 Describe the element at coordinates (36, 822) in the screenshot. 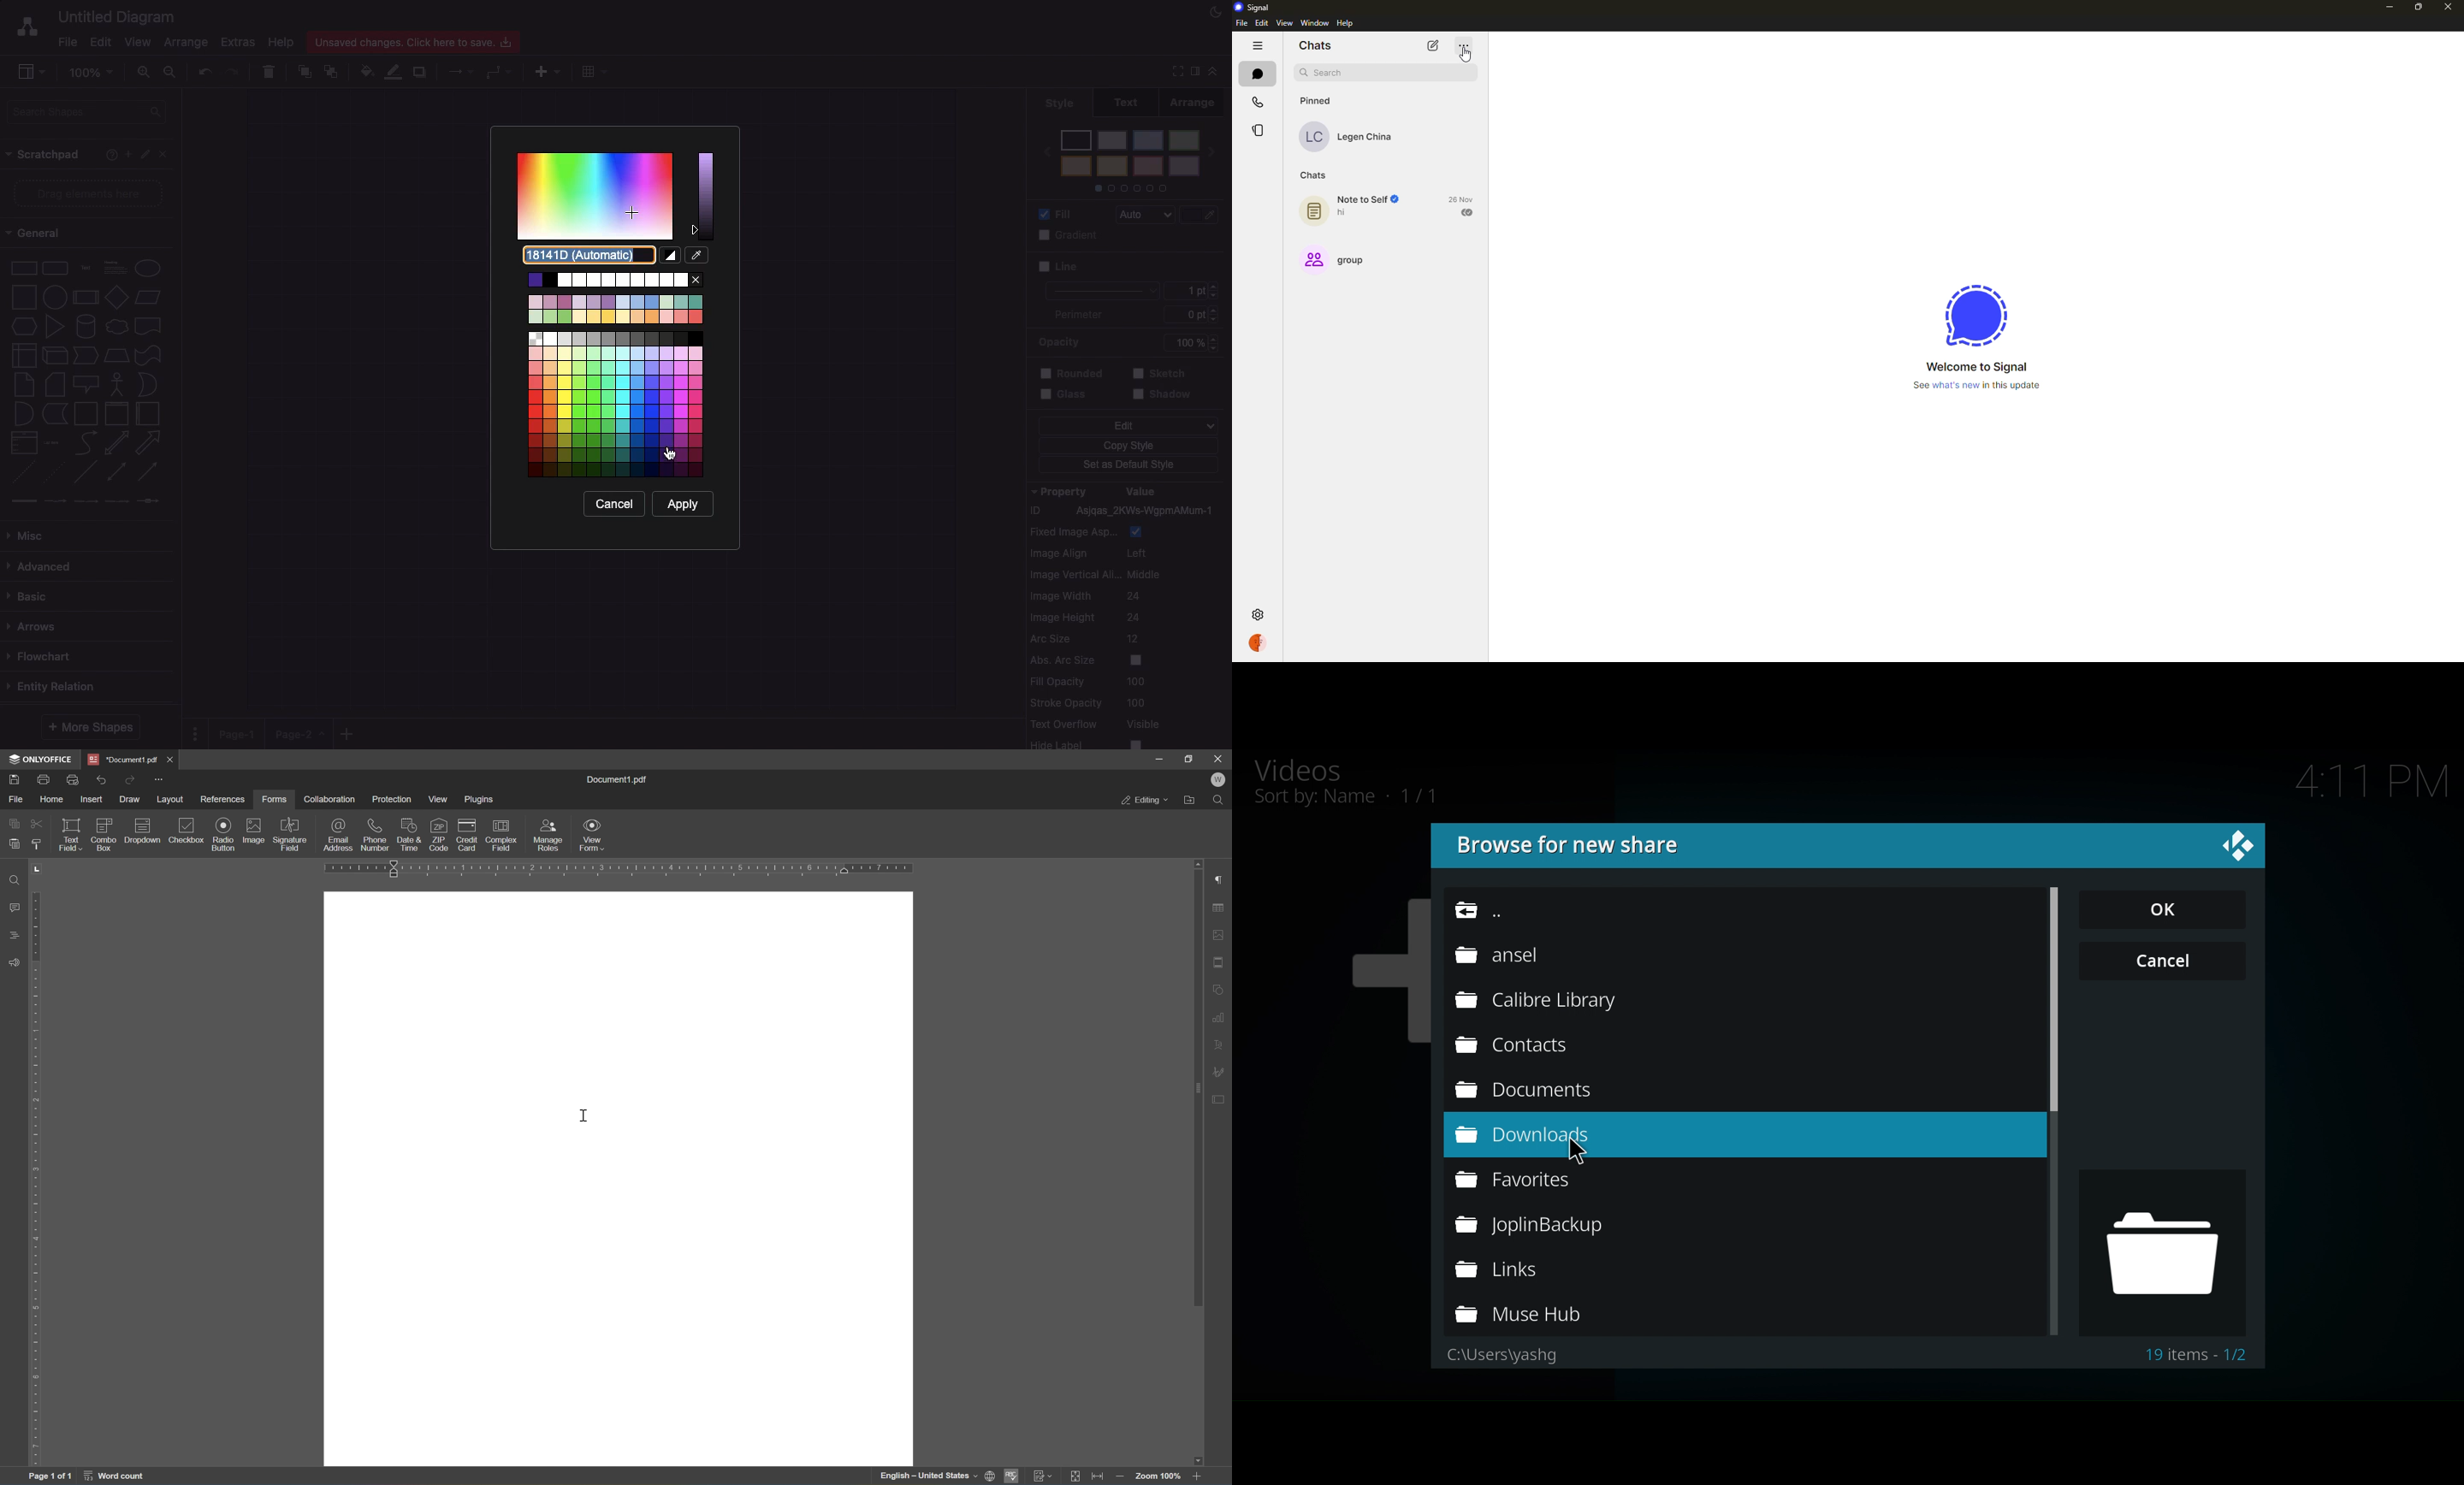

I see `cut` at that location.